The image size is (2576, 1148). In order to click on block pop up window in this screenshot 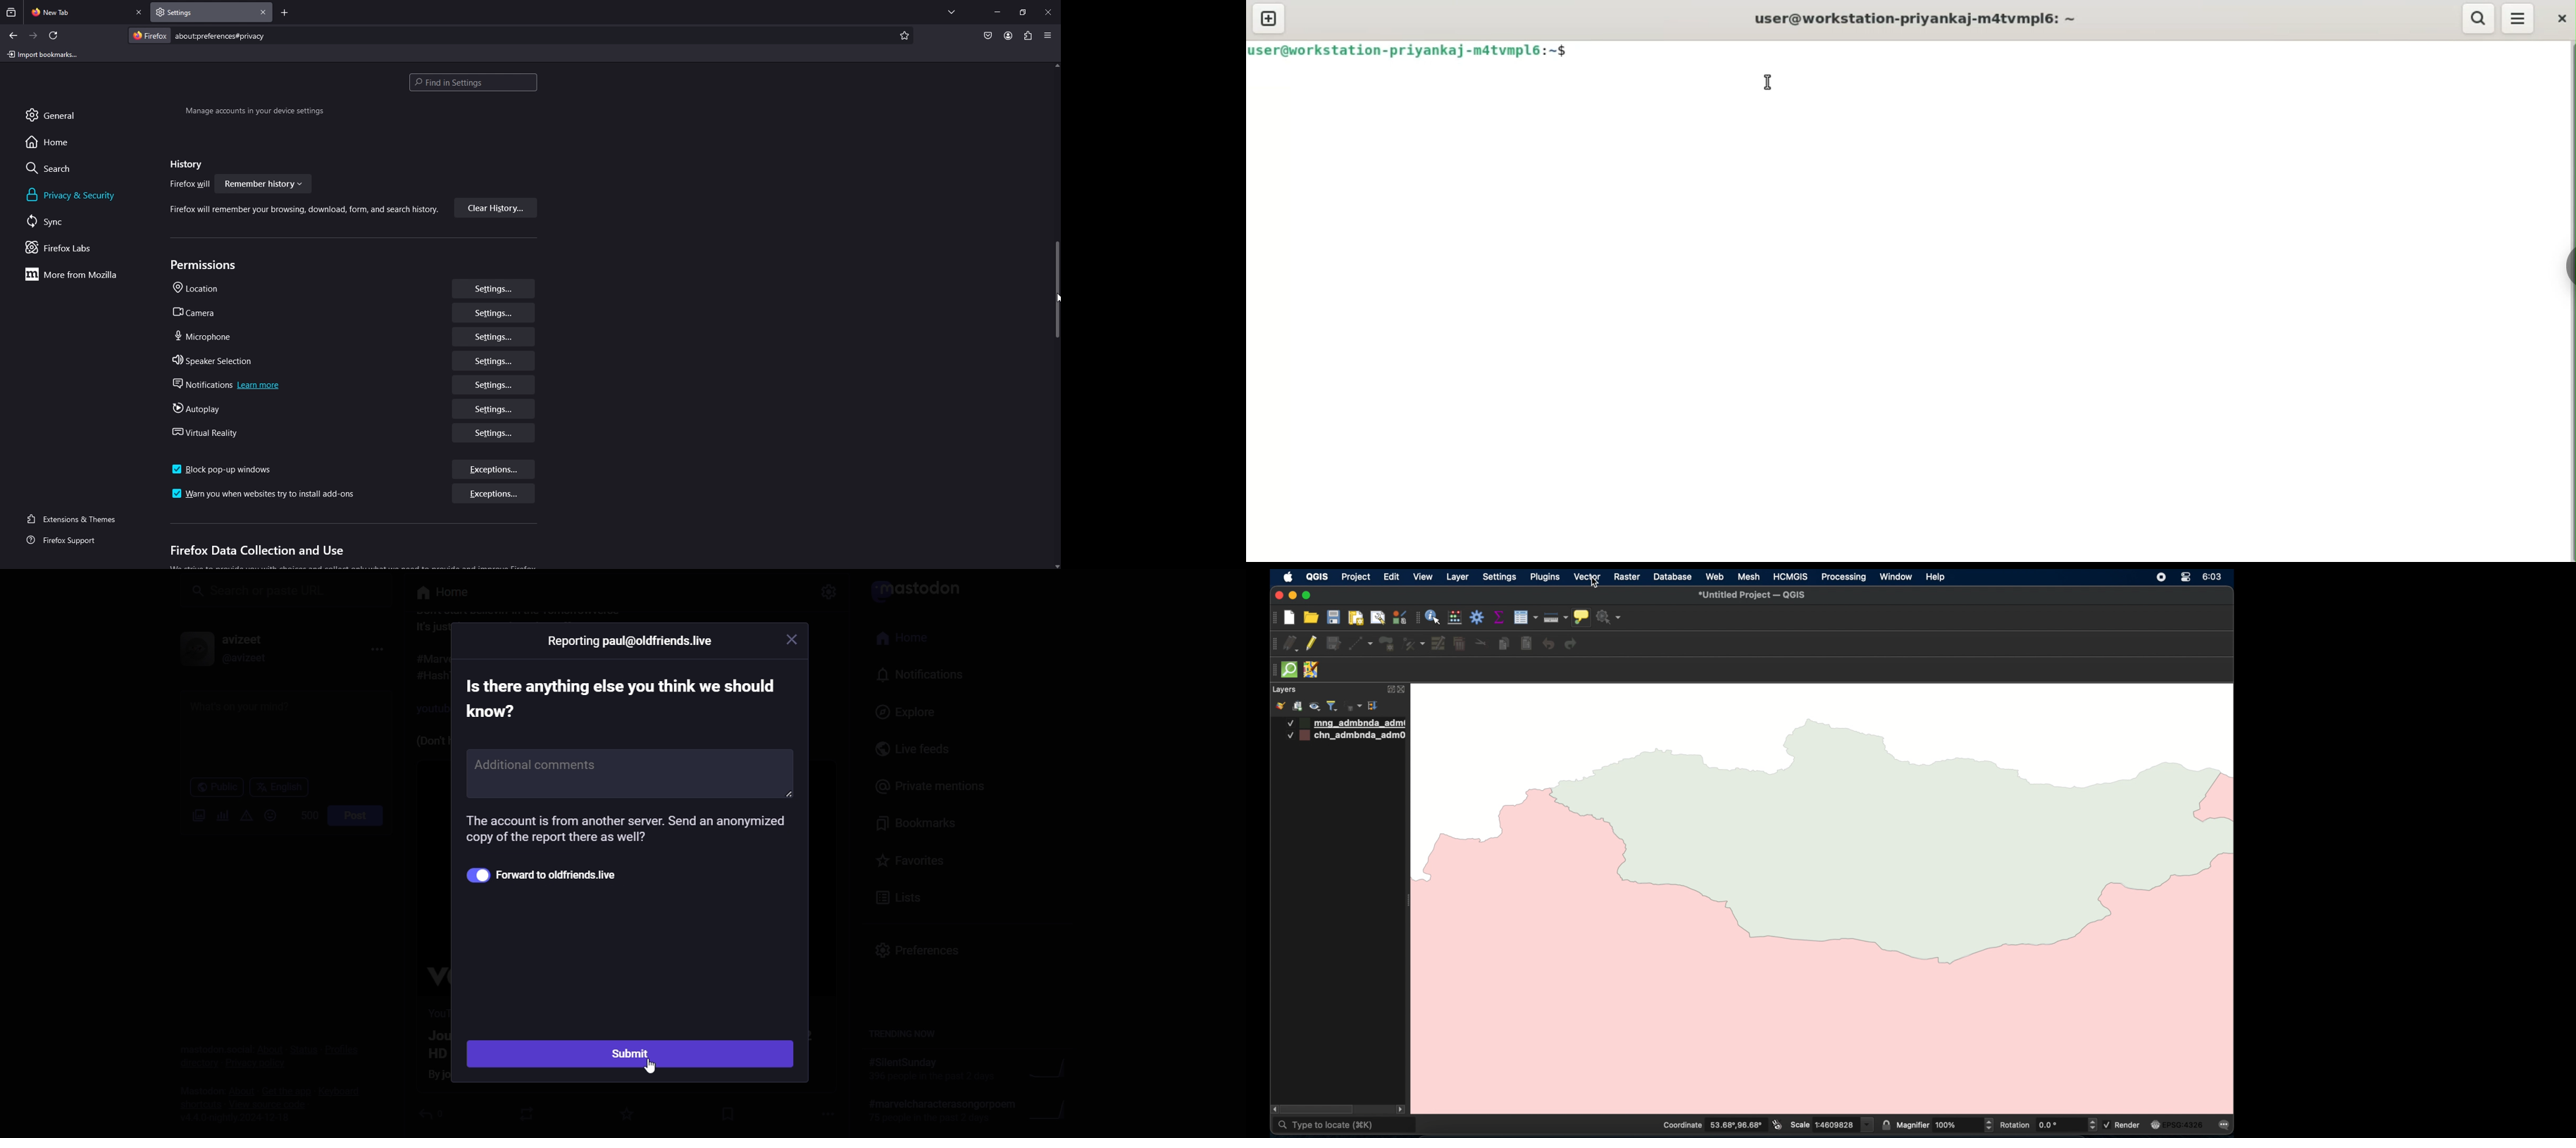, I will do `click(223, 470)`.